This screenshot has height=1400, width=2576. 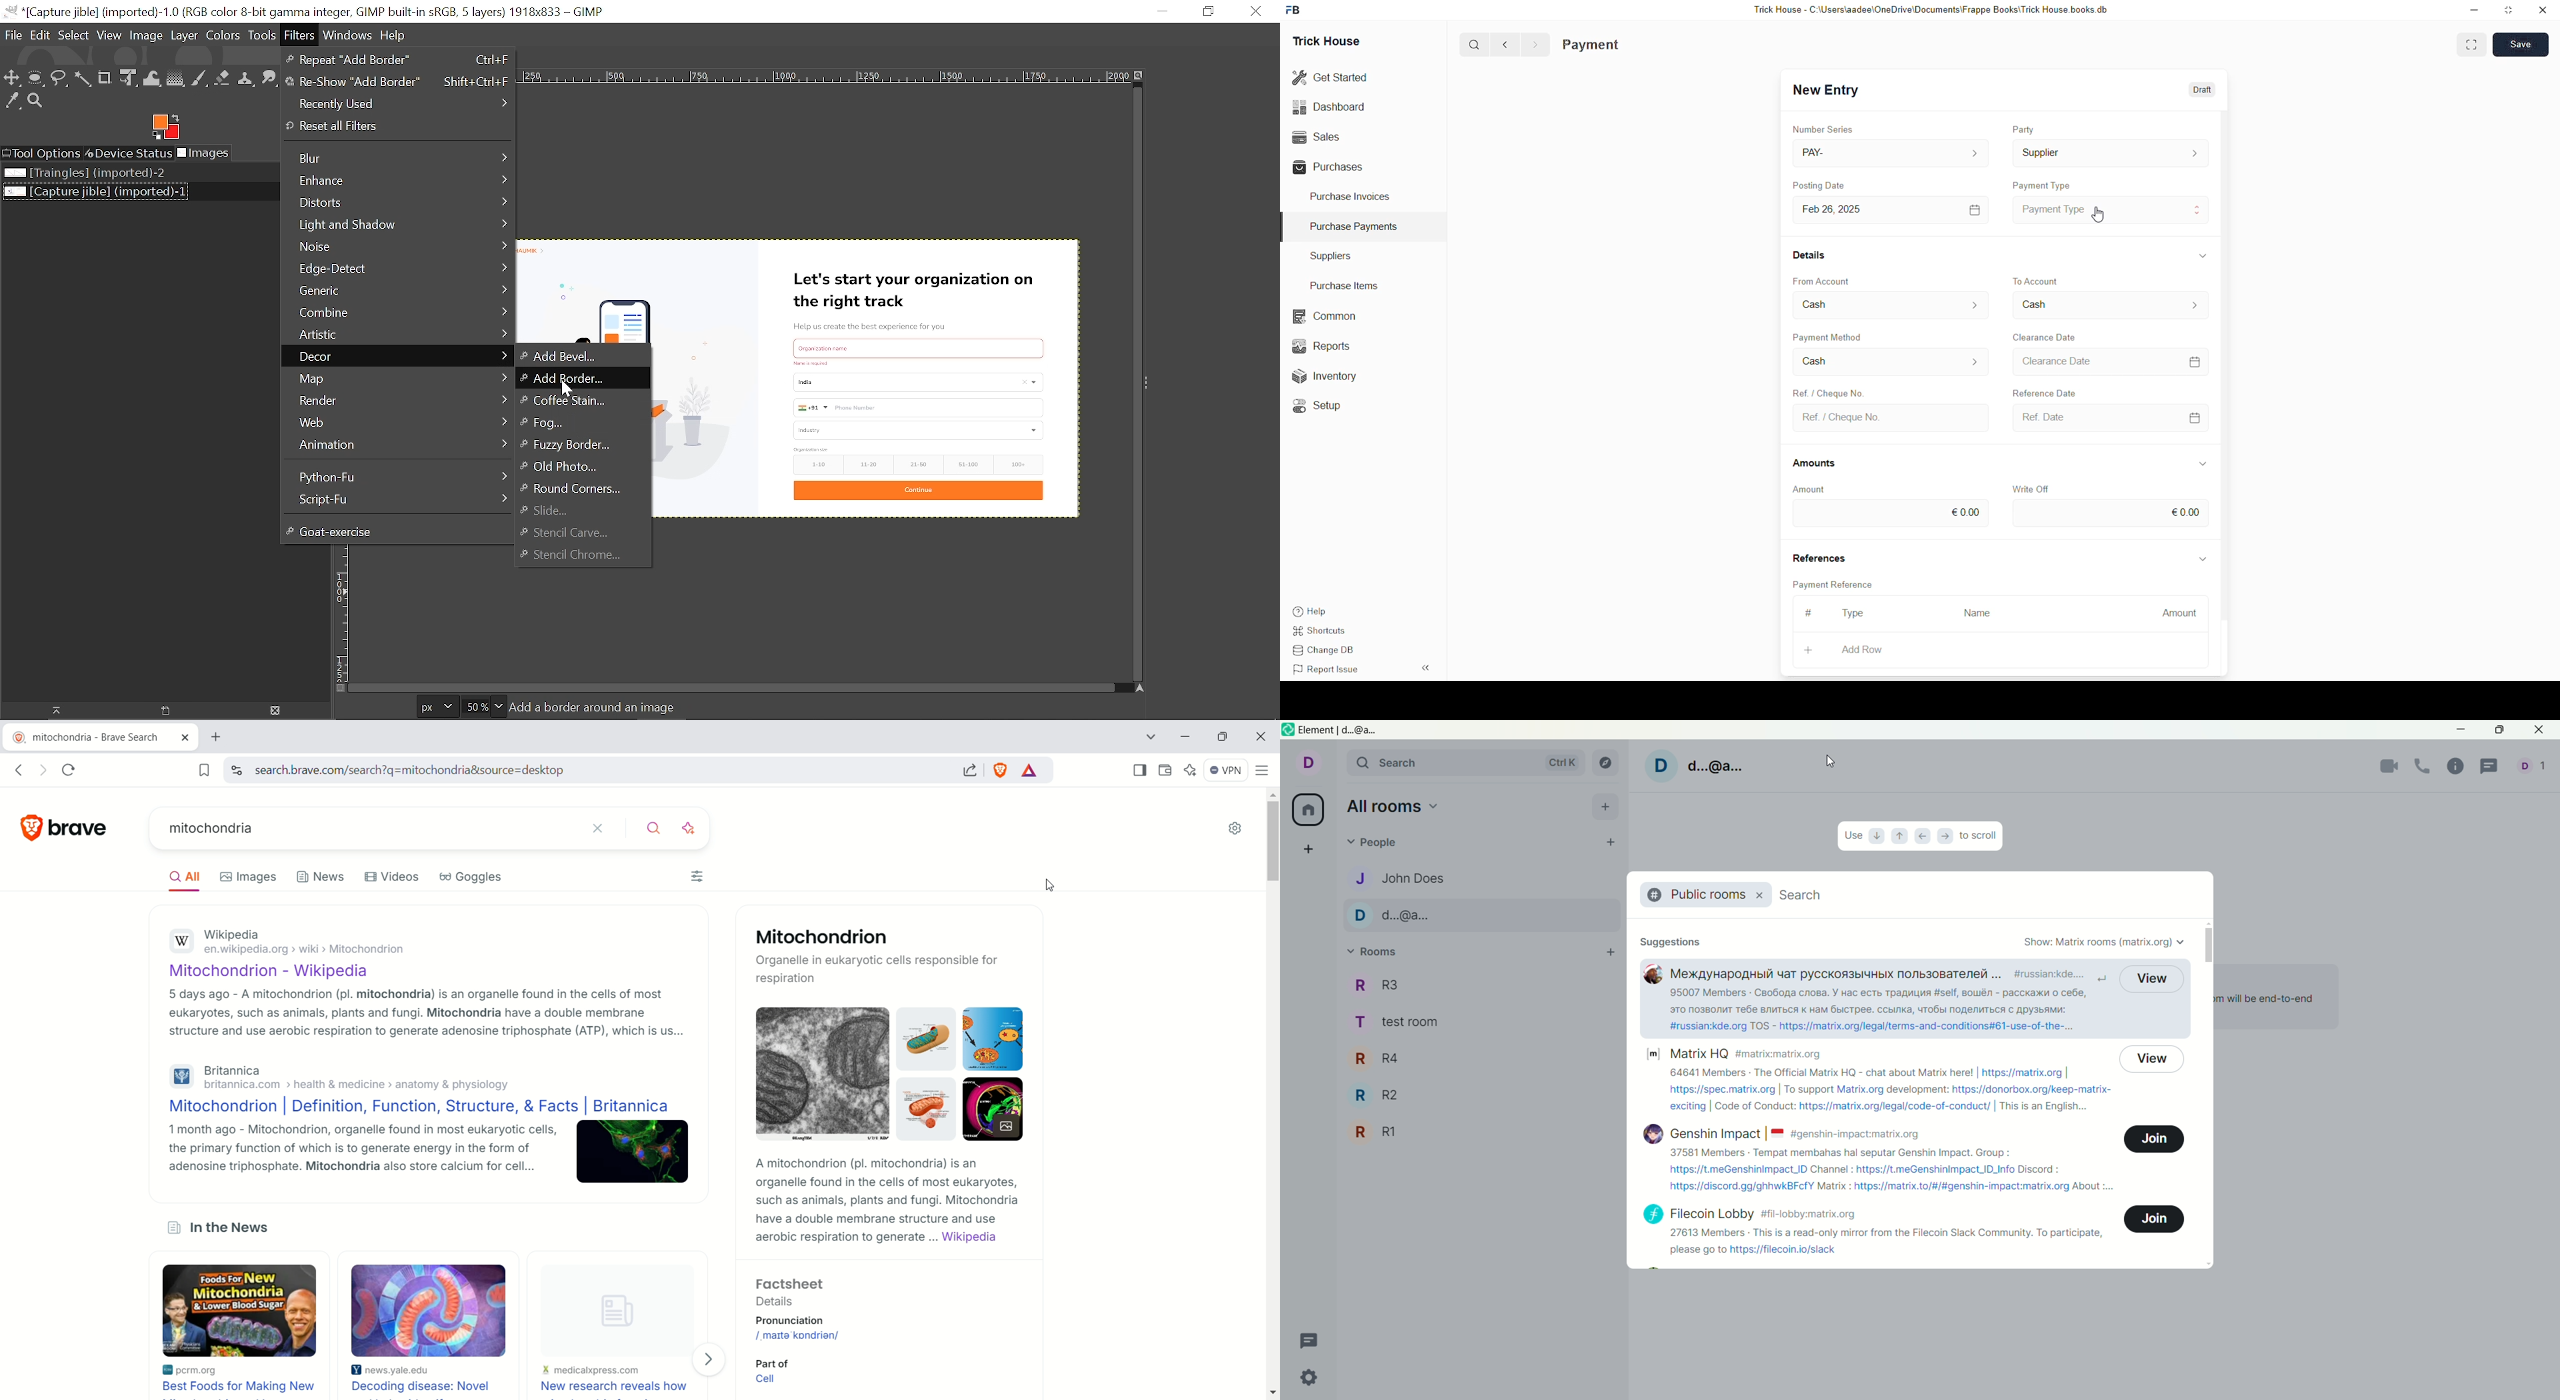 What do you see at coordinates (1295, 8) in the screenshot?
I see `frappebooks logo` at bounding box center [1295, 8].